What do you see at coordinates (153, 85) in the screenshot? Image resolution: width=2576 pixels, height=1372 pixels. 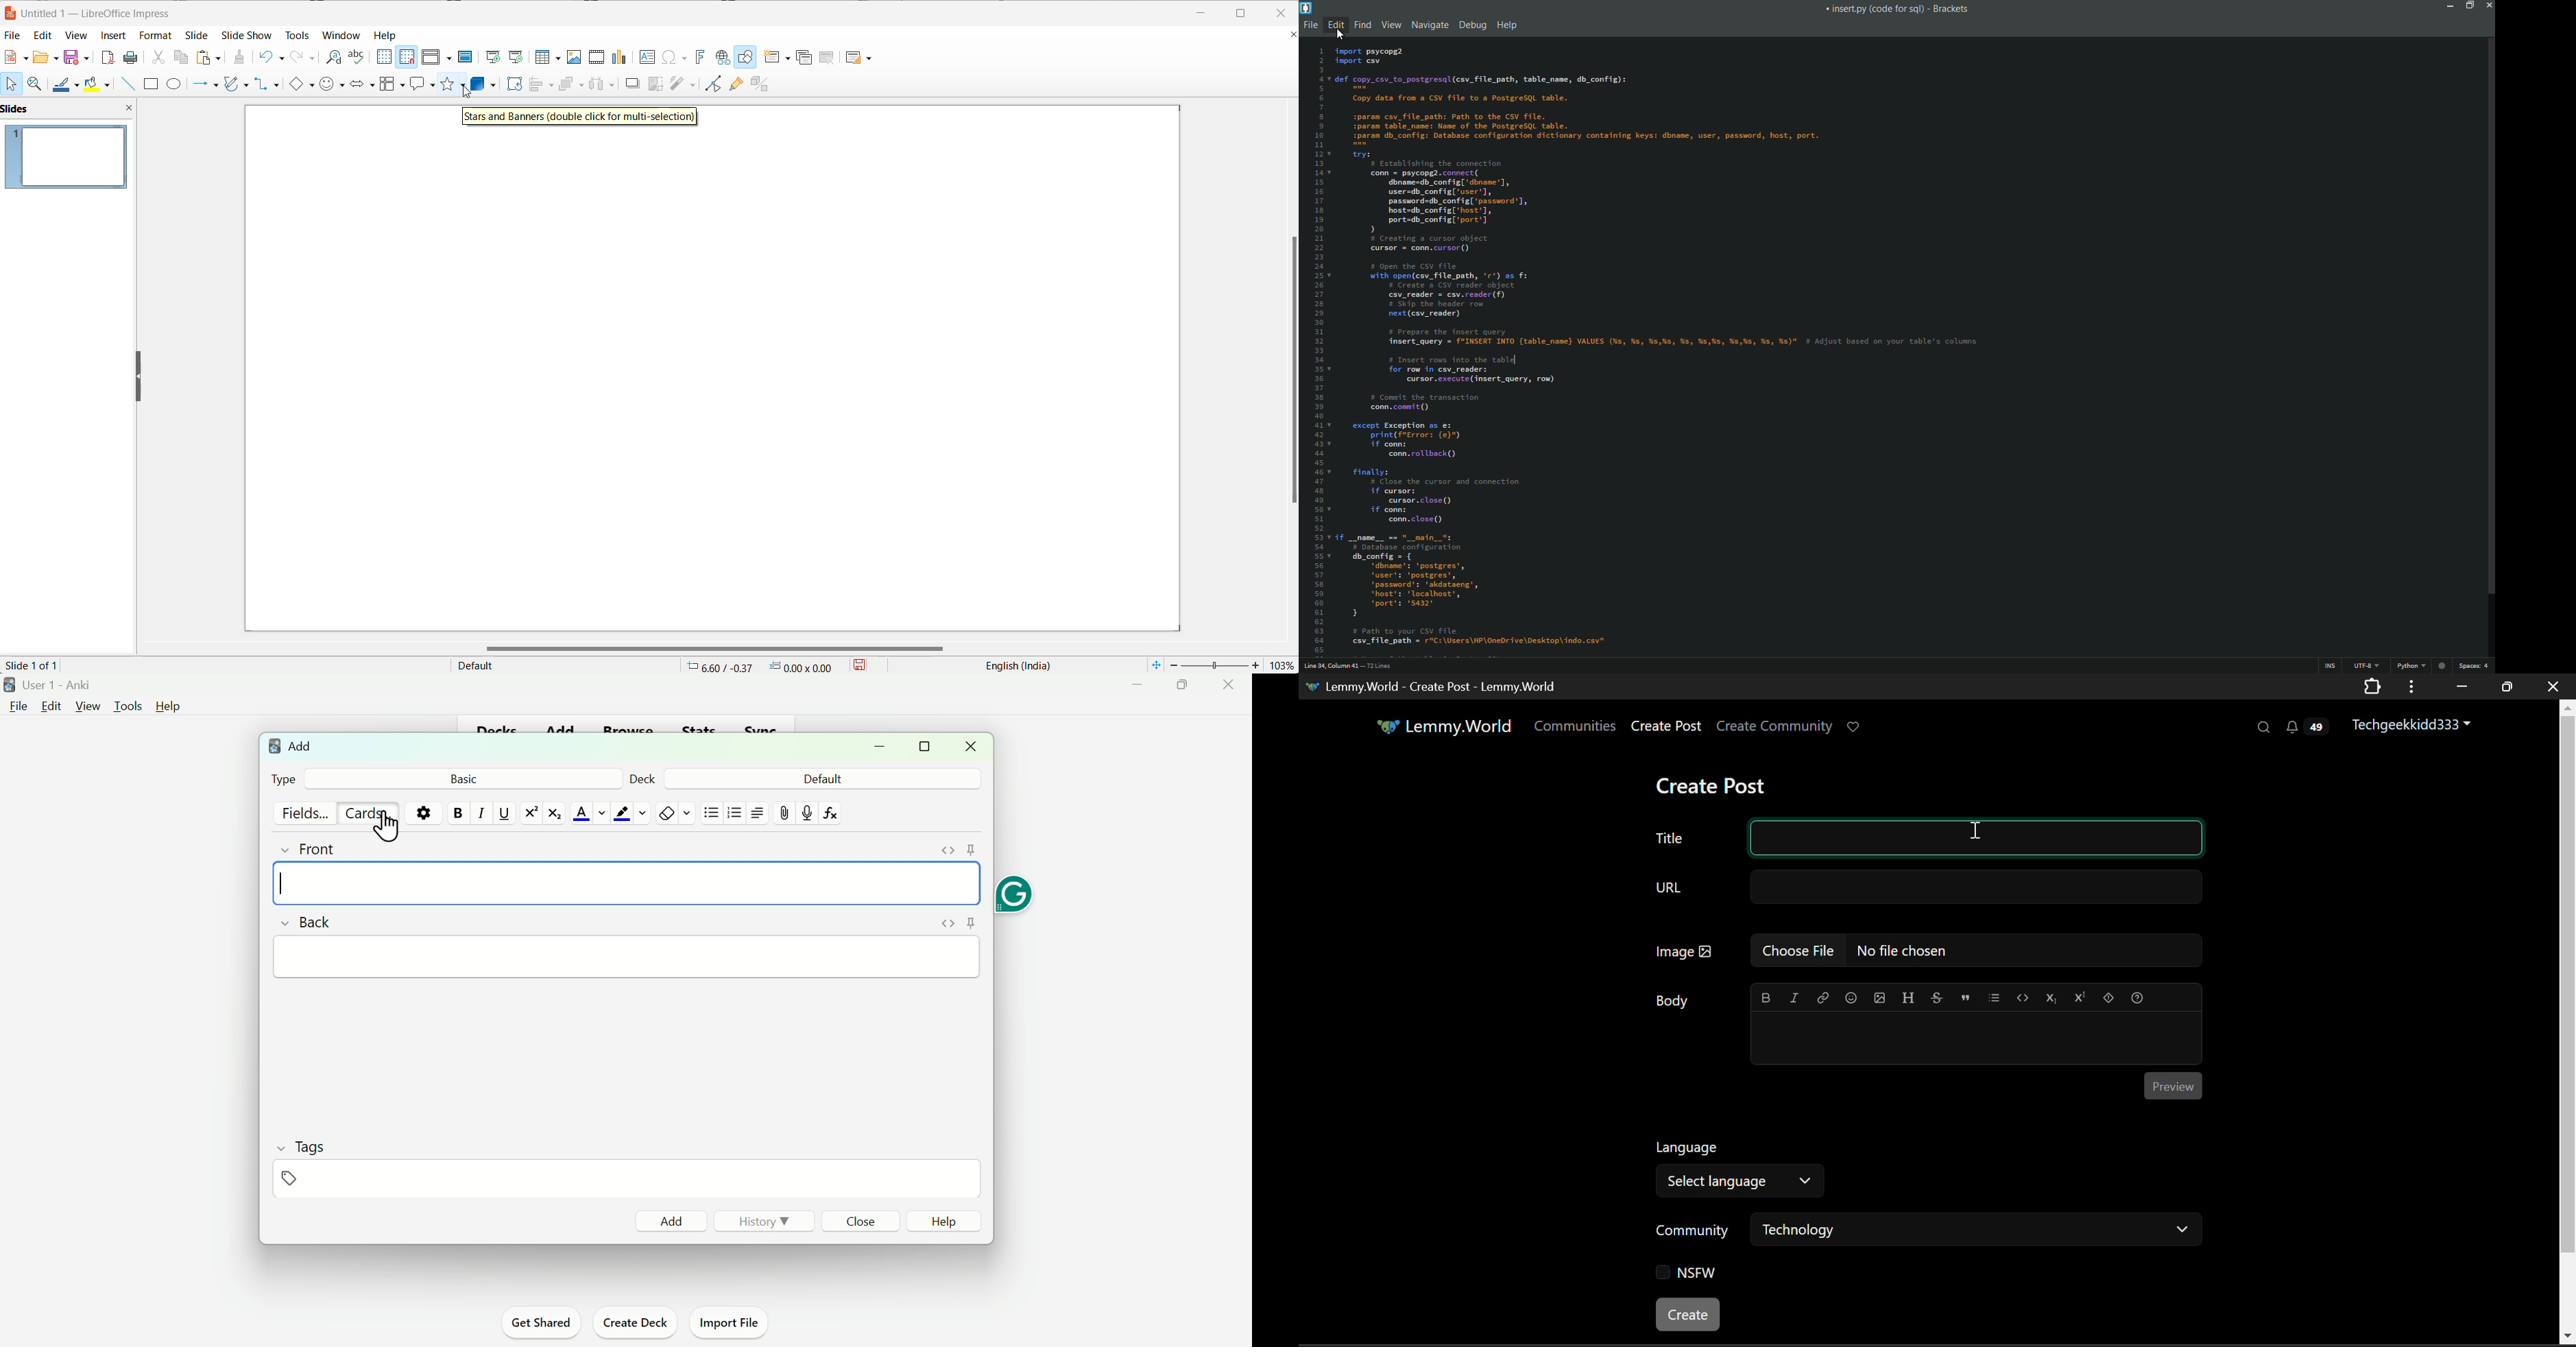 I see `rectangle` at bounding box center [153, 85].